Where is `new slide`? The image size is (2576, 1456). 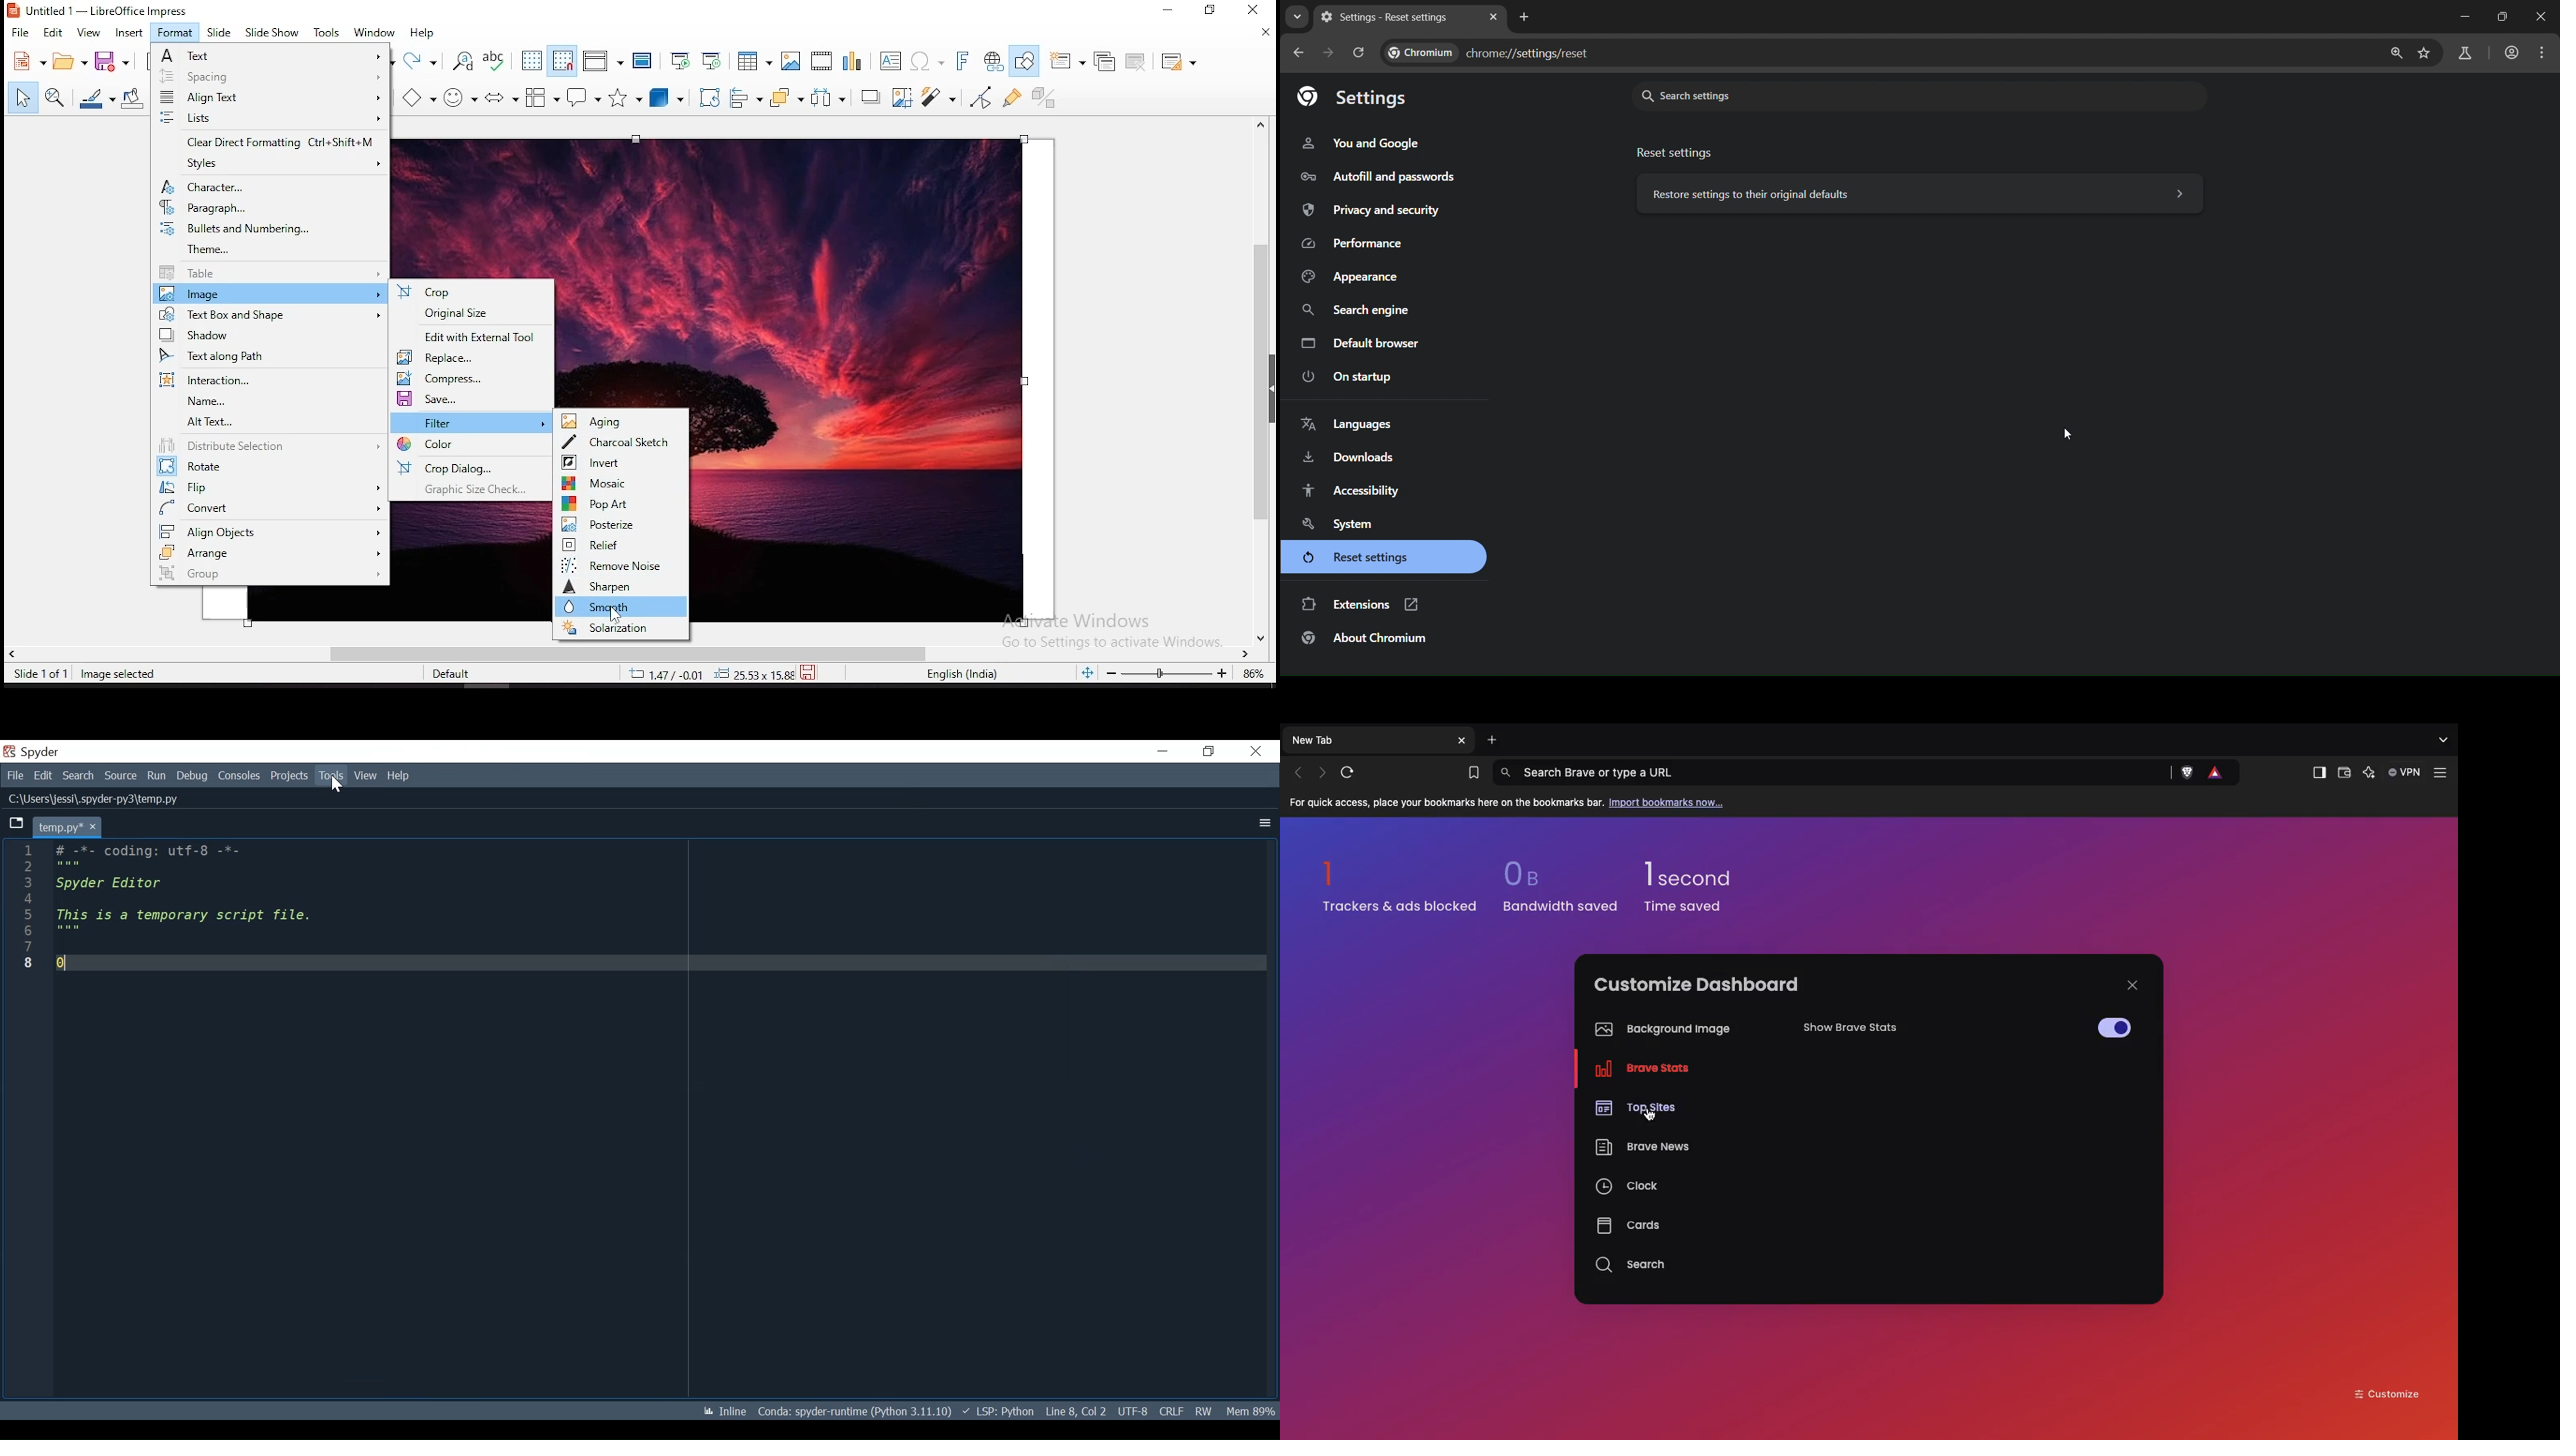 new slide is located at coordinates (1068, 60).